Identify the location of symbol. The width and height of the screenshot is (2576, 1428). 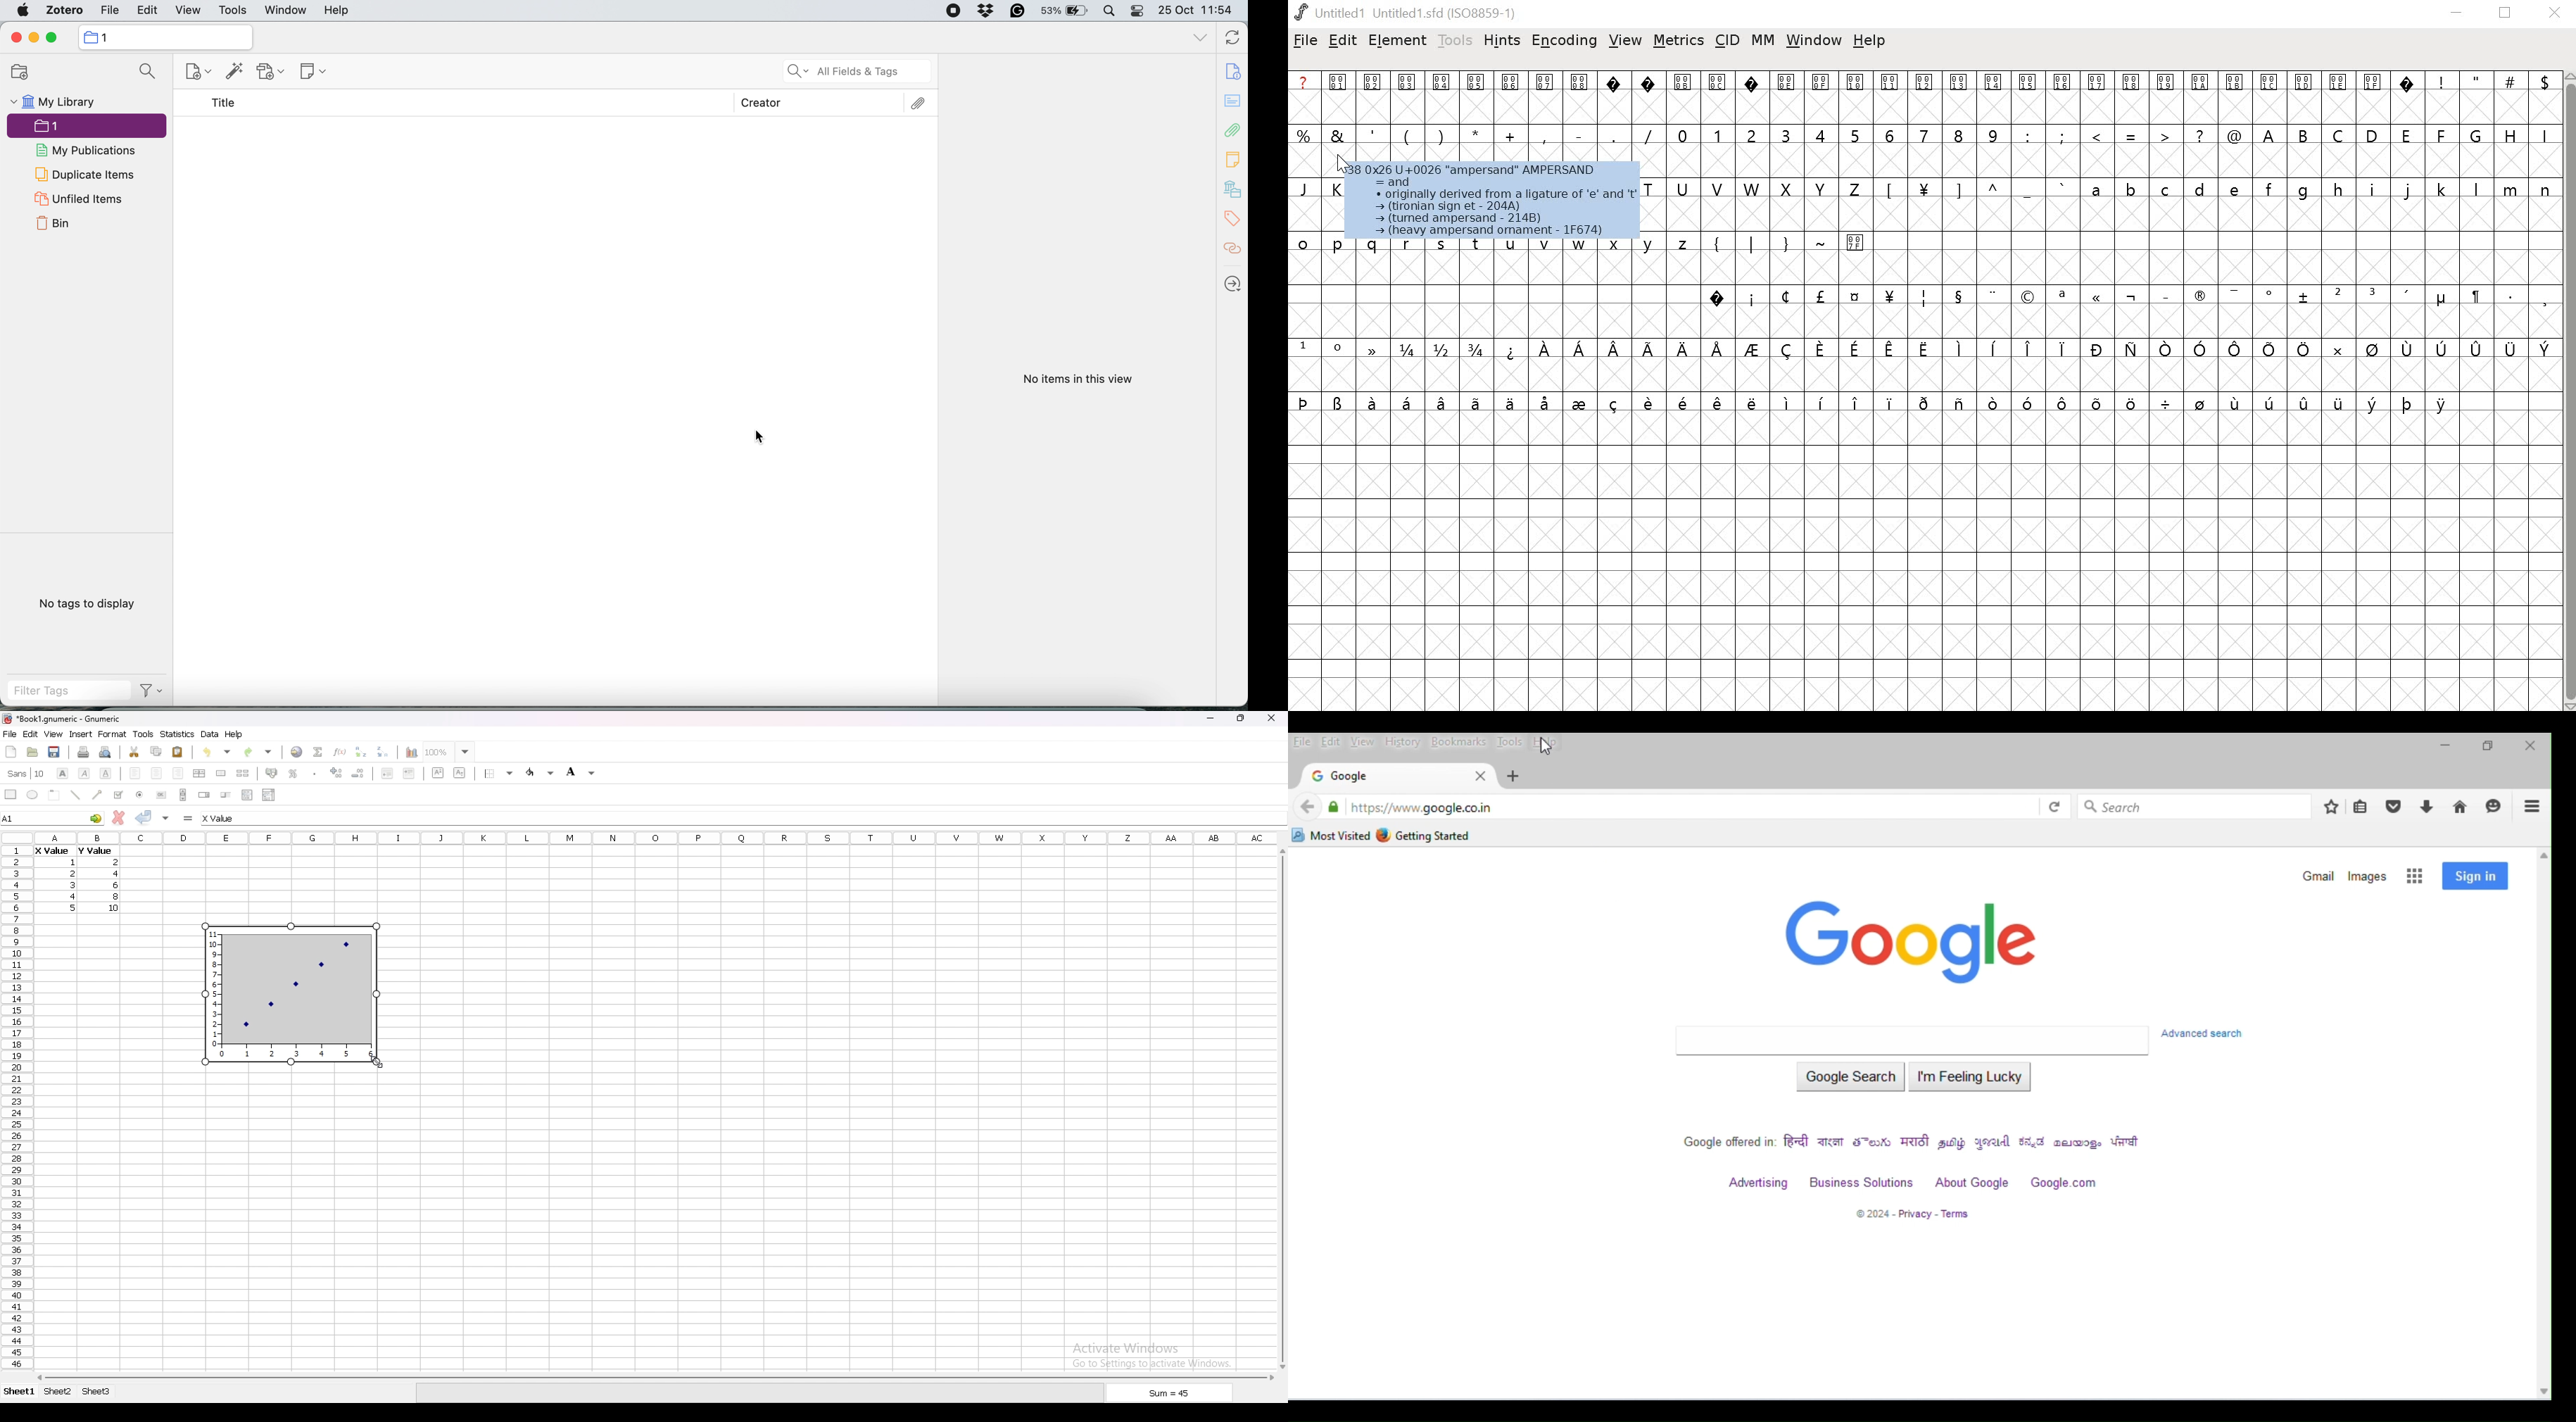
(1579, 348).